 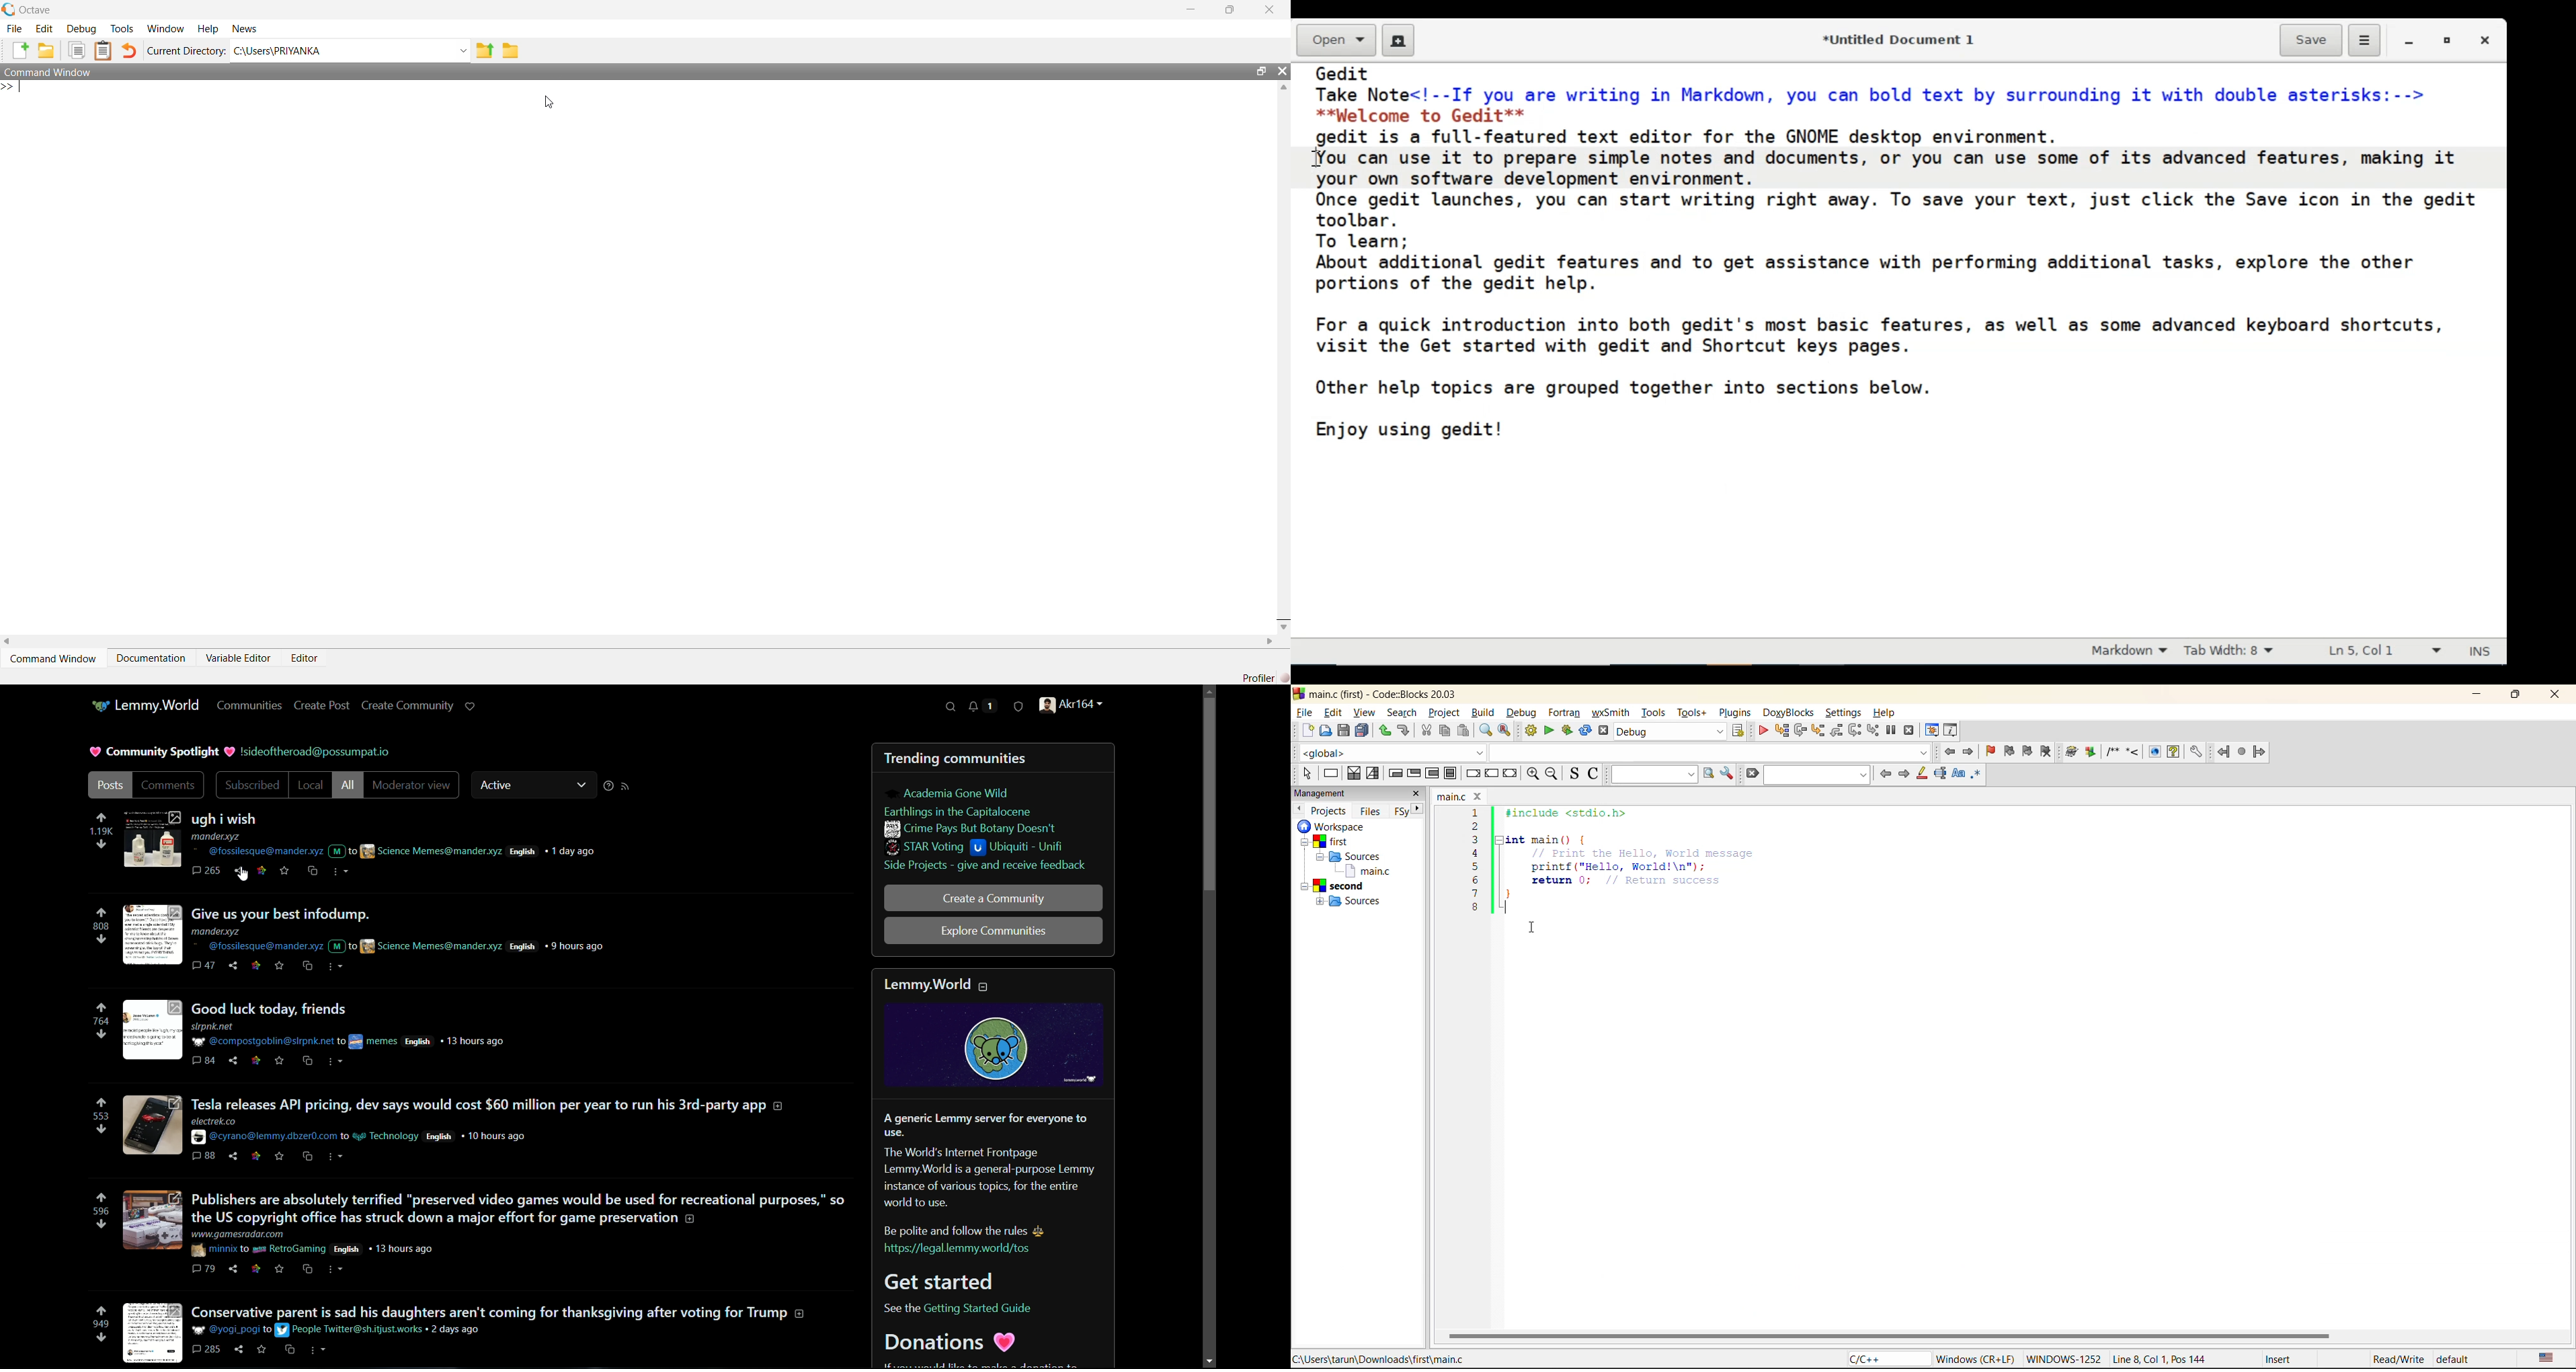 I want to click on code completion compiler, so click(x=1609, y=753).